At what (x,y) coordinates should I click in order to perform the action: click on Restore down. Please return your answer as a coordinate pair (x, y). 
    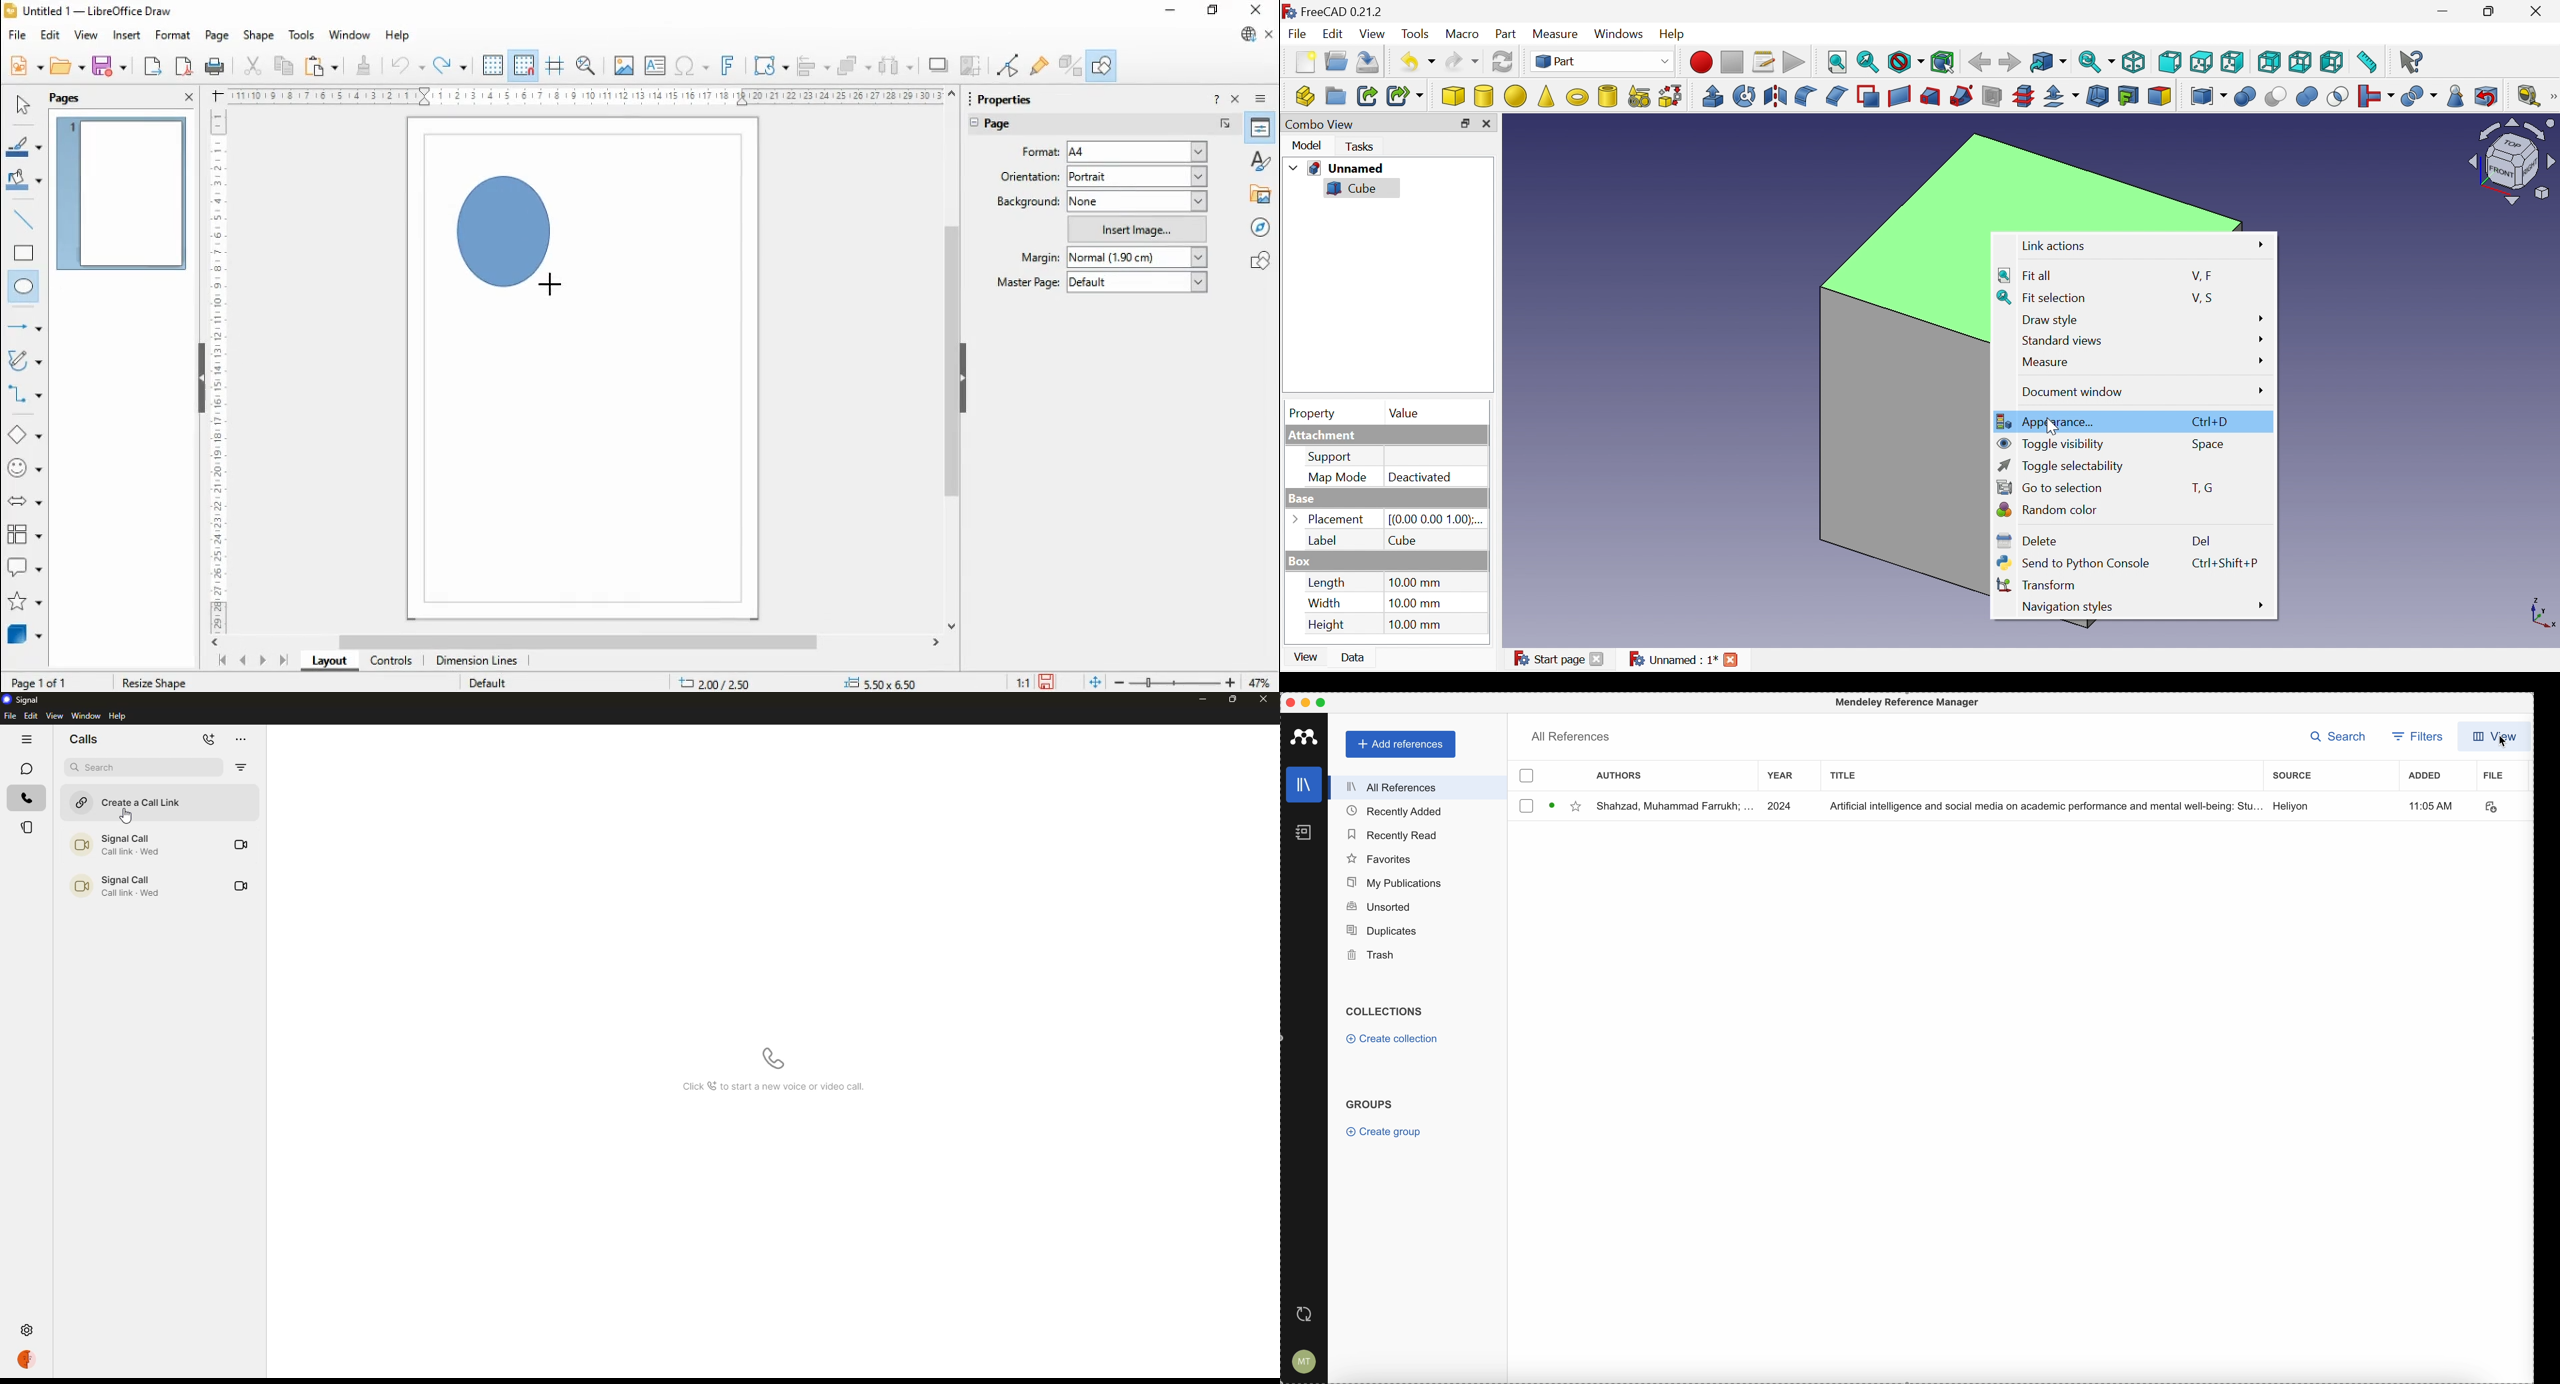
    Looking at the image, I should click on (2491, 12).